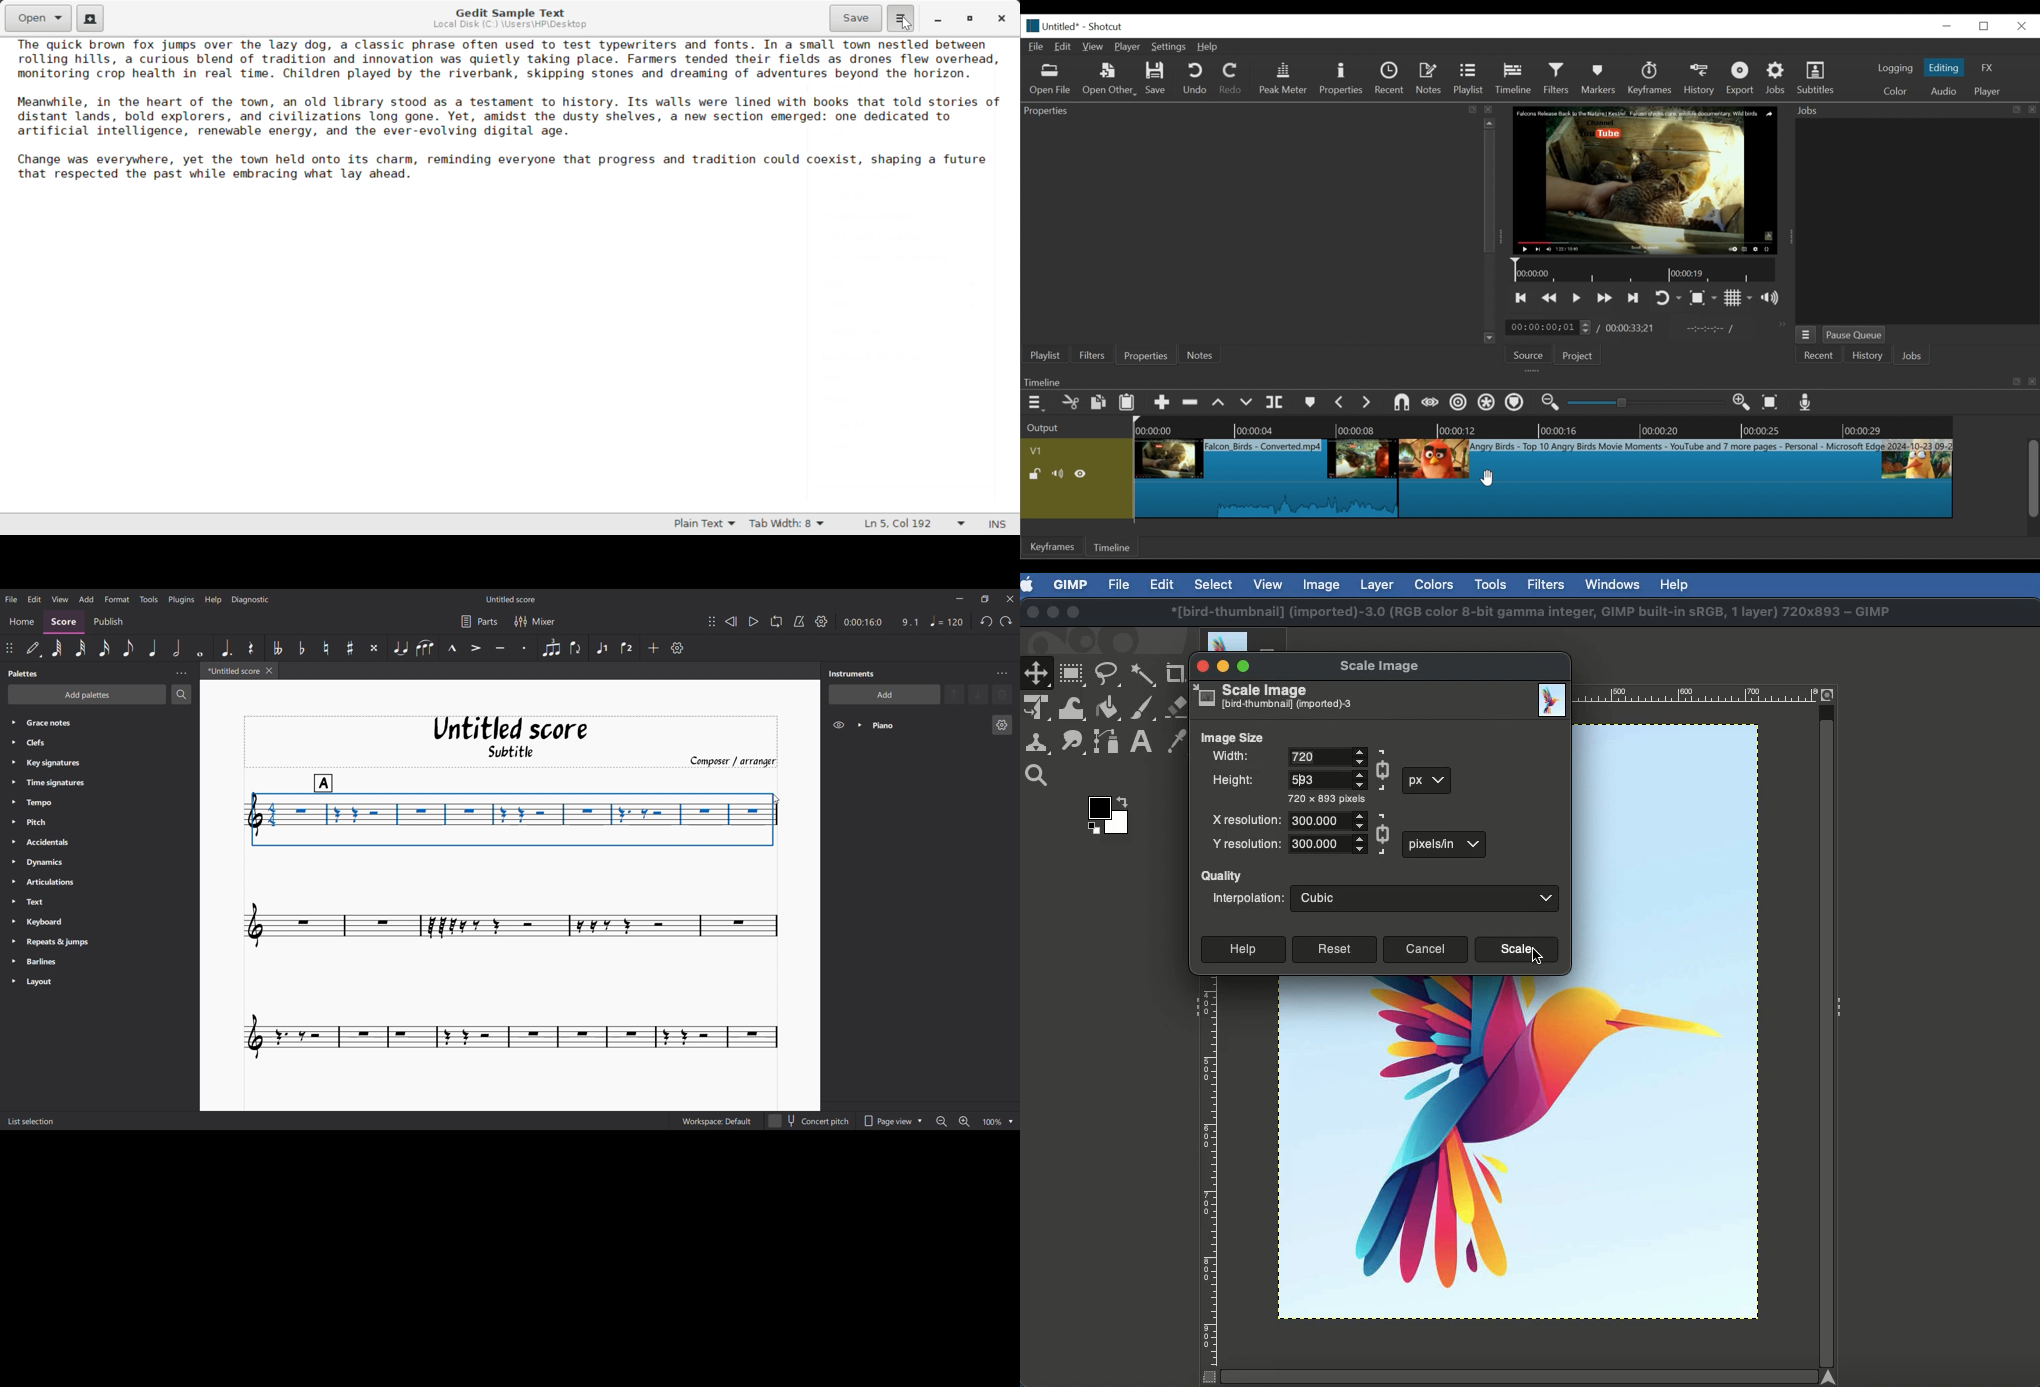  Describe the element at coordinates (1275, 697) in the screenshot. I see `Scale image` at that location.